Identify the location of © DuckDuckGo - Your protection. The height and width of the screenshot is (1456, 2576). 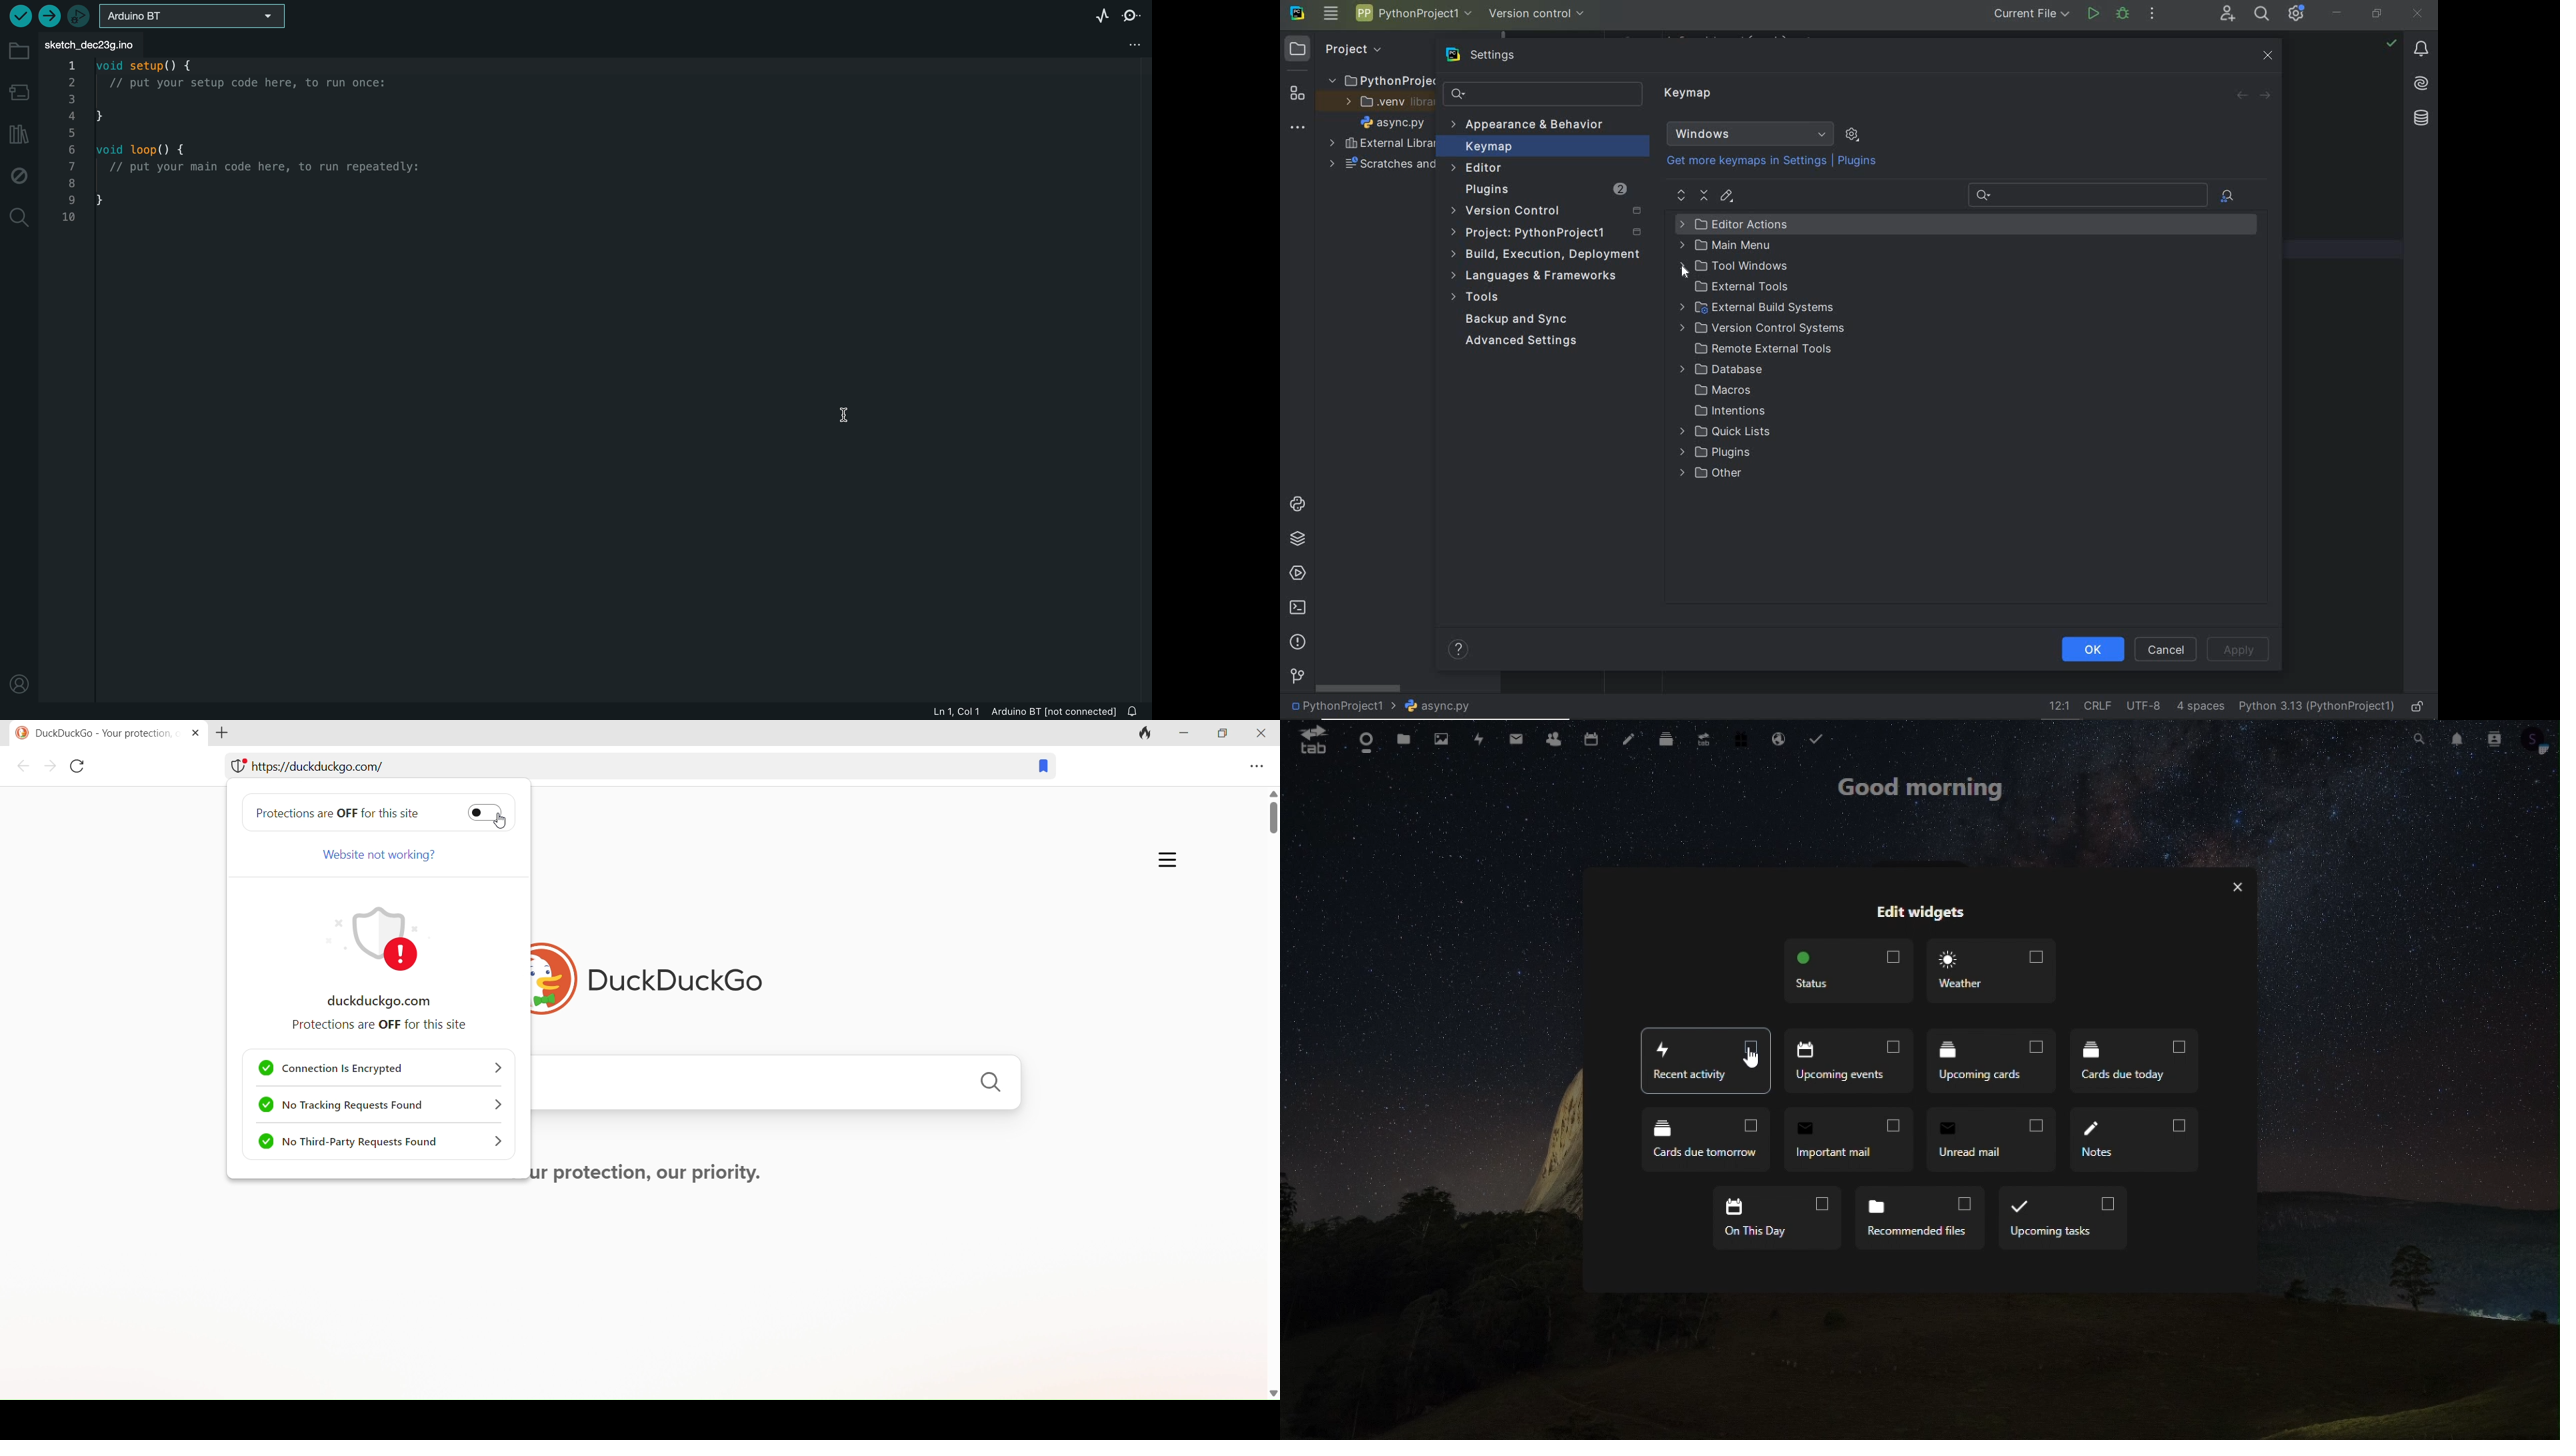
(91, 733).